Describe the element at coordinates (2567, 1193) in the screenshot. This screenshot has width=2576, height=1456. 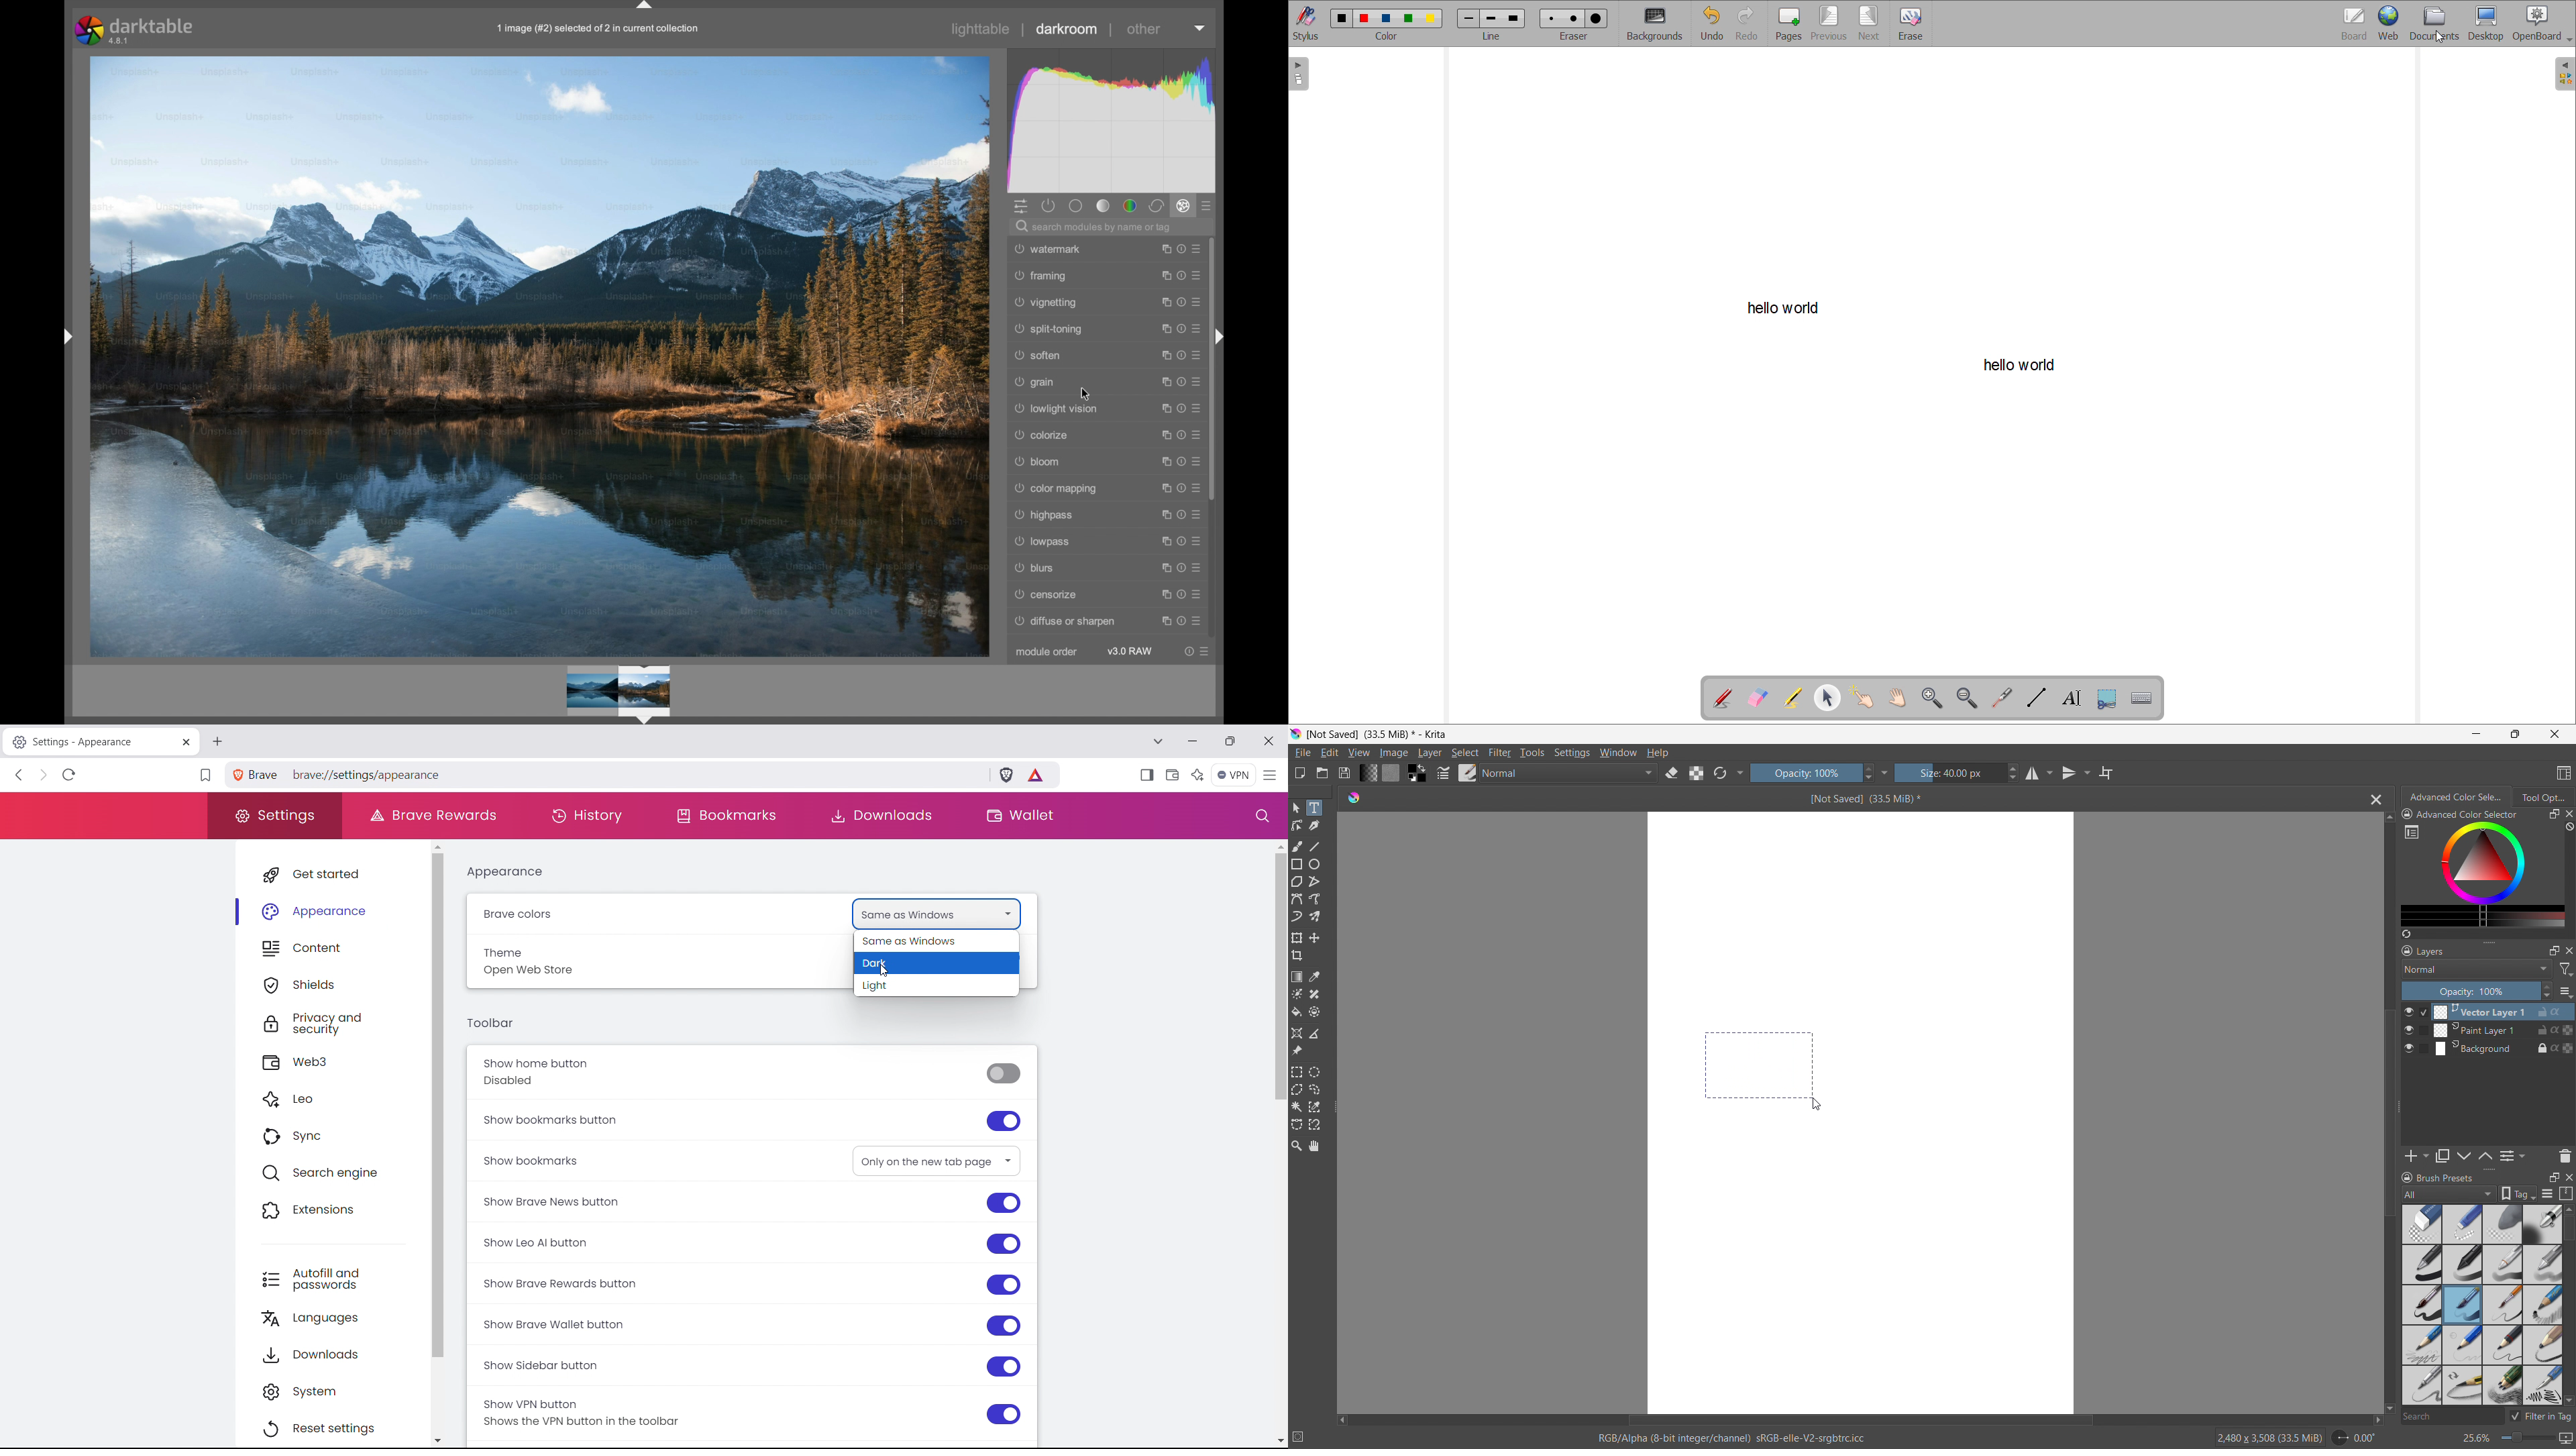
I see `storage resource` at that location.